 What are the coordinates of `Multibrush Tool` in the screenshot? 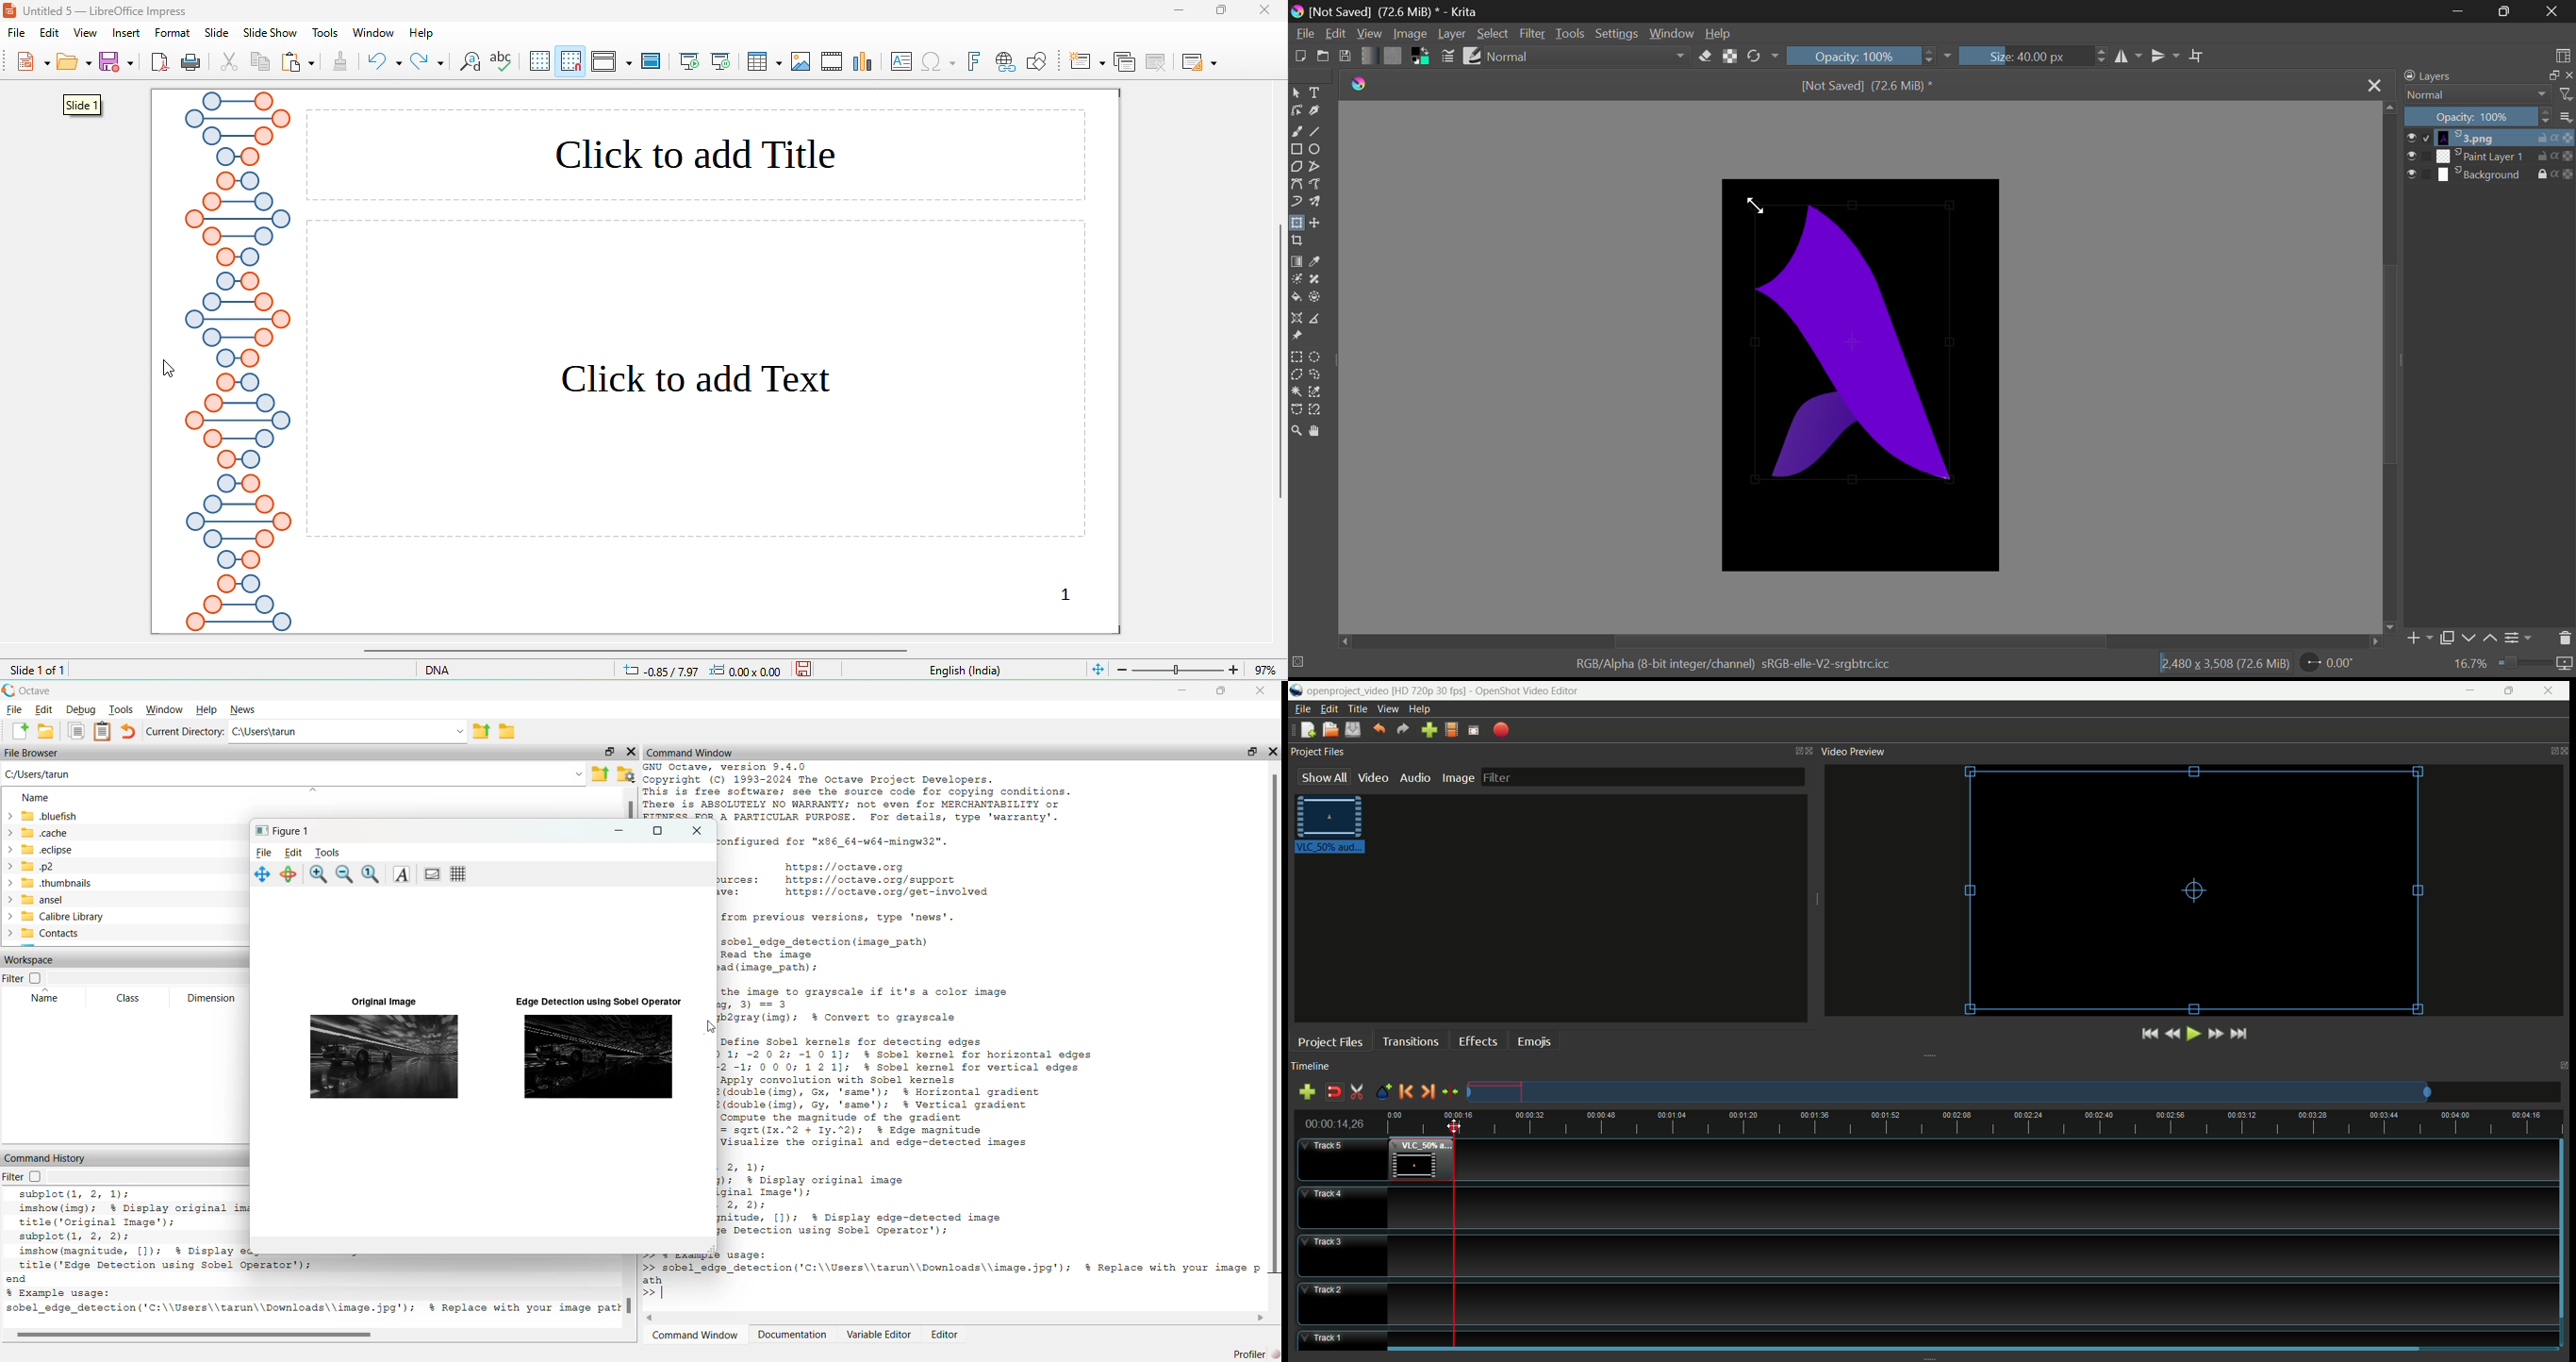 It's located at (1318, 204).